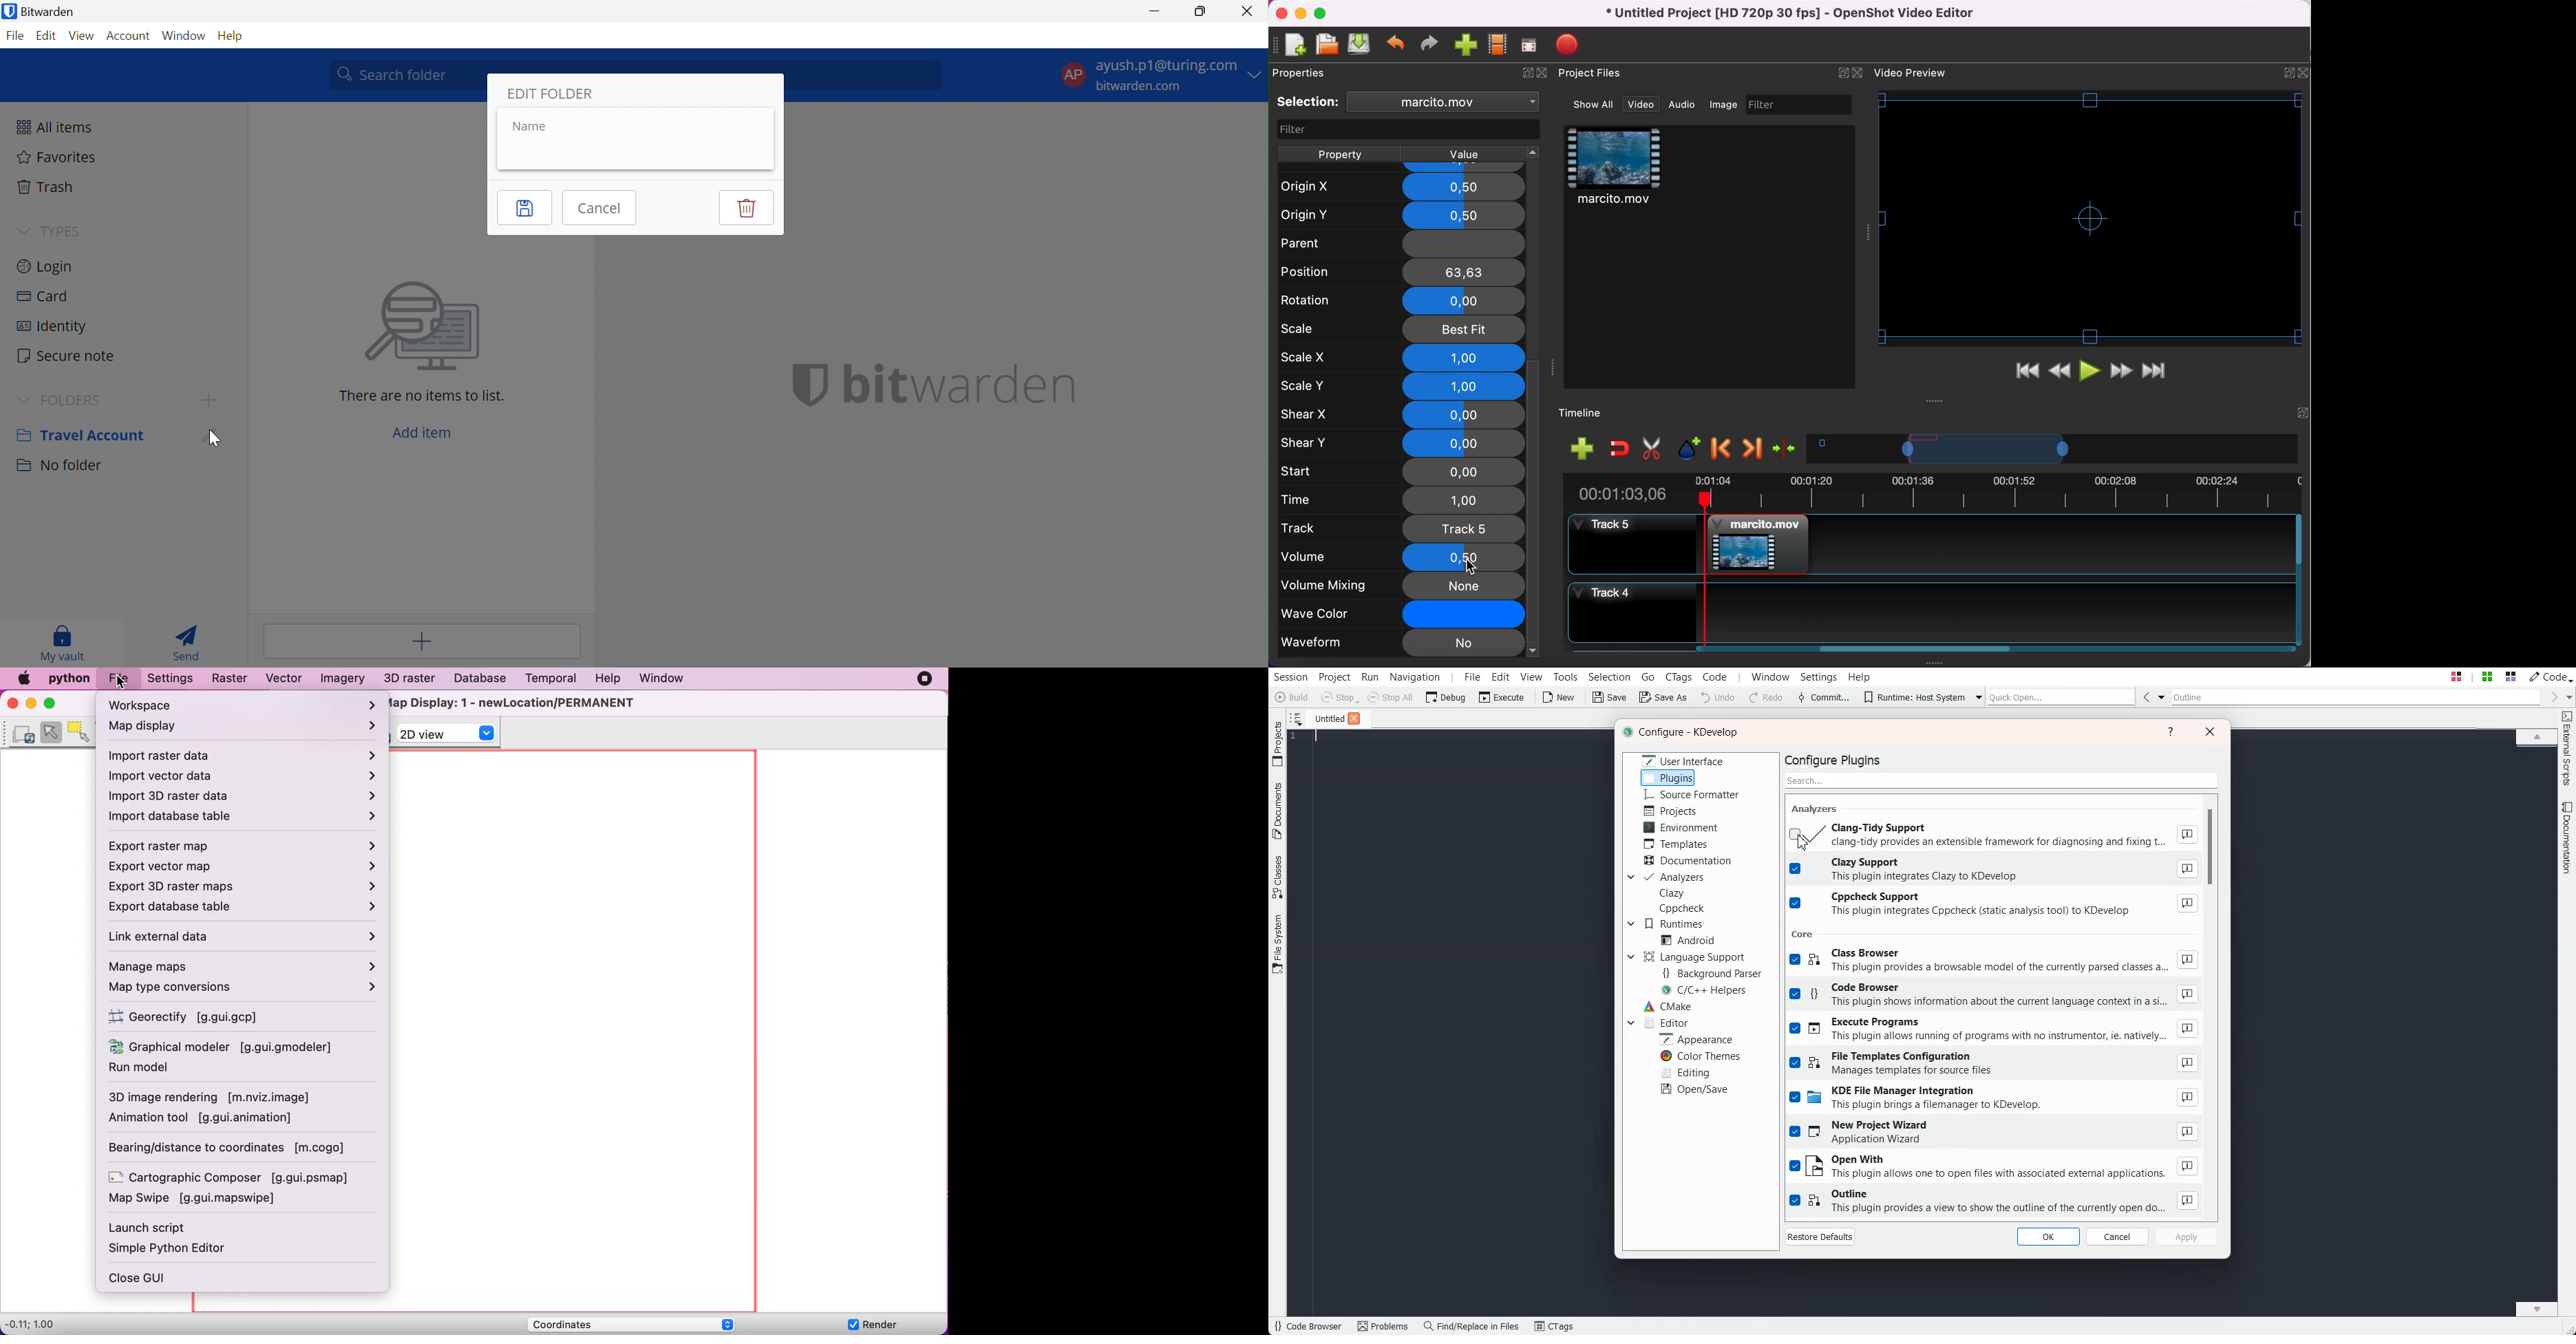  What do you see at coordinates (1910, 73) in the screenshot?
I see `Text` at bounding box center [1910, 73].